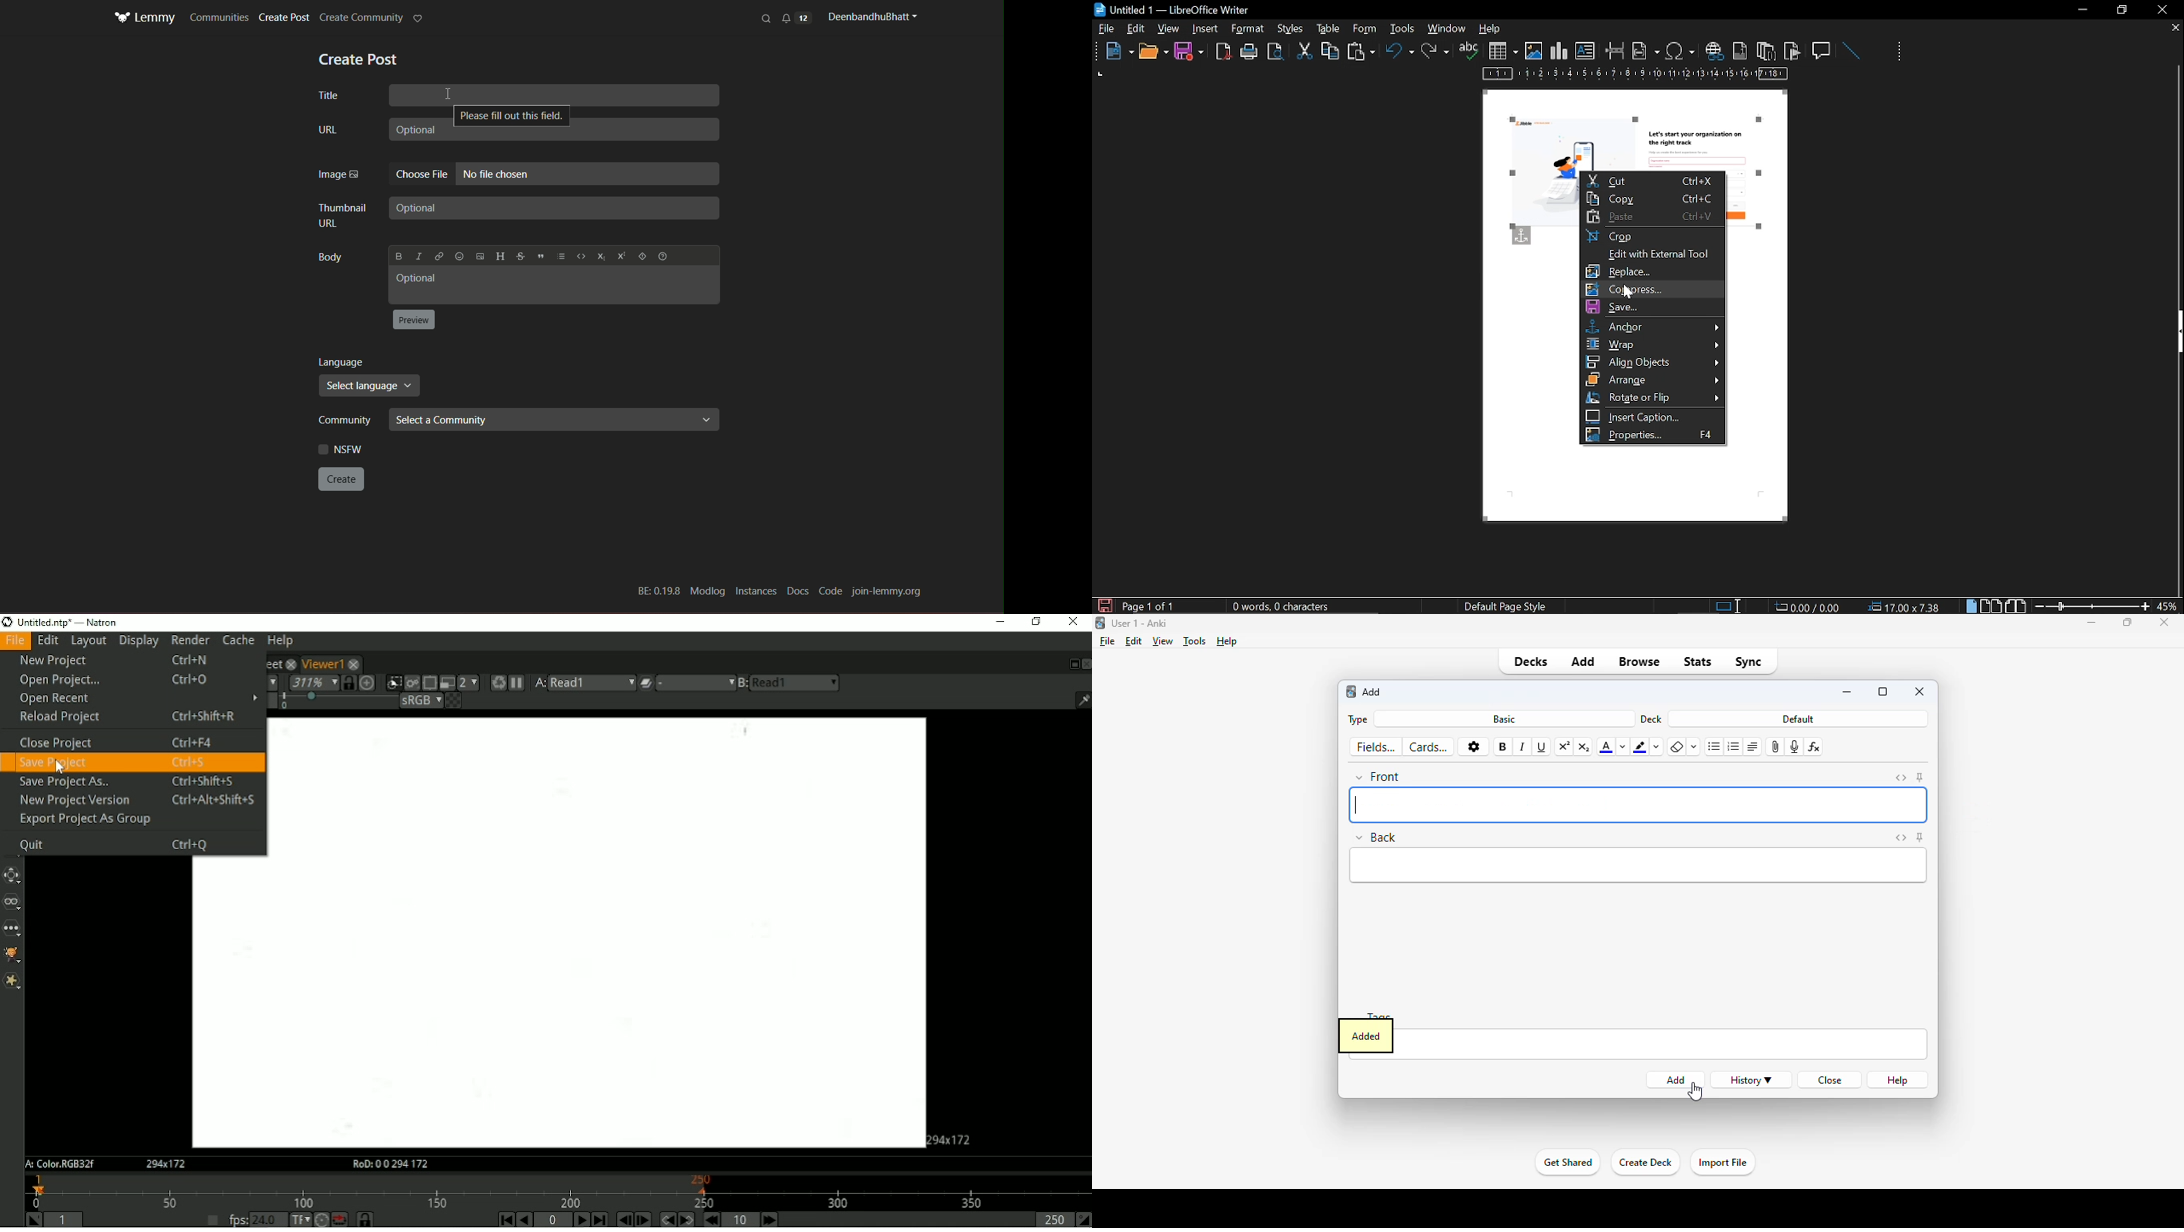 This screenshot has width=2184, height=1232. Describe the element at coordinates (343, 214) in the screenshot. I see `thumbnail URL` at that location.